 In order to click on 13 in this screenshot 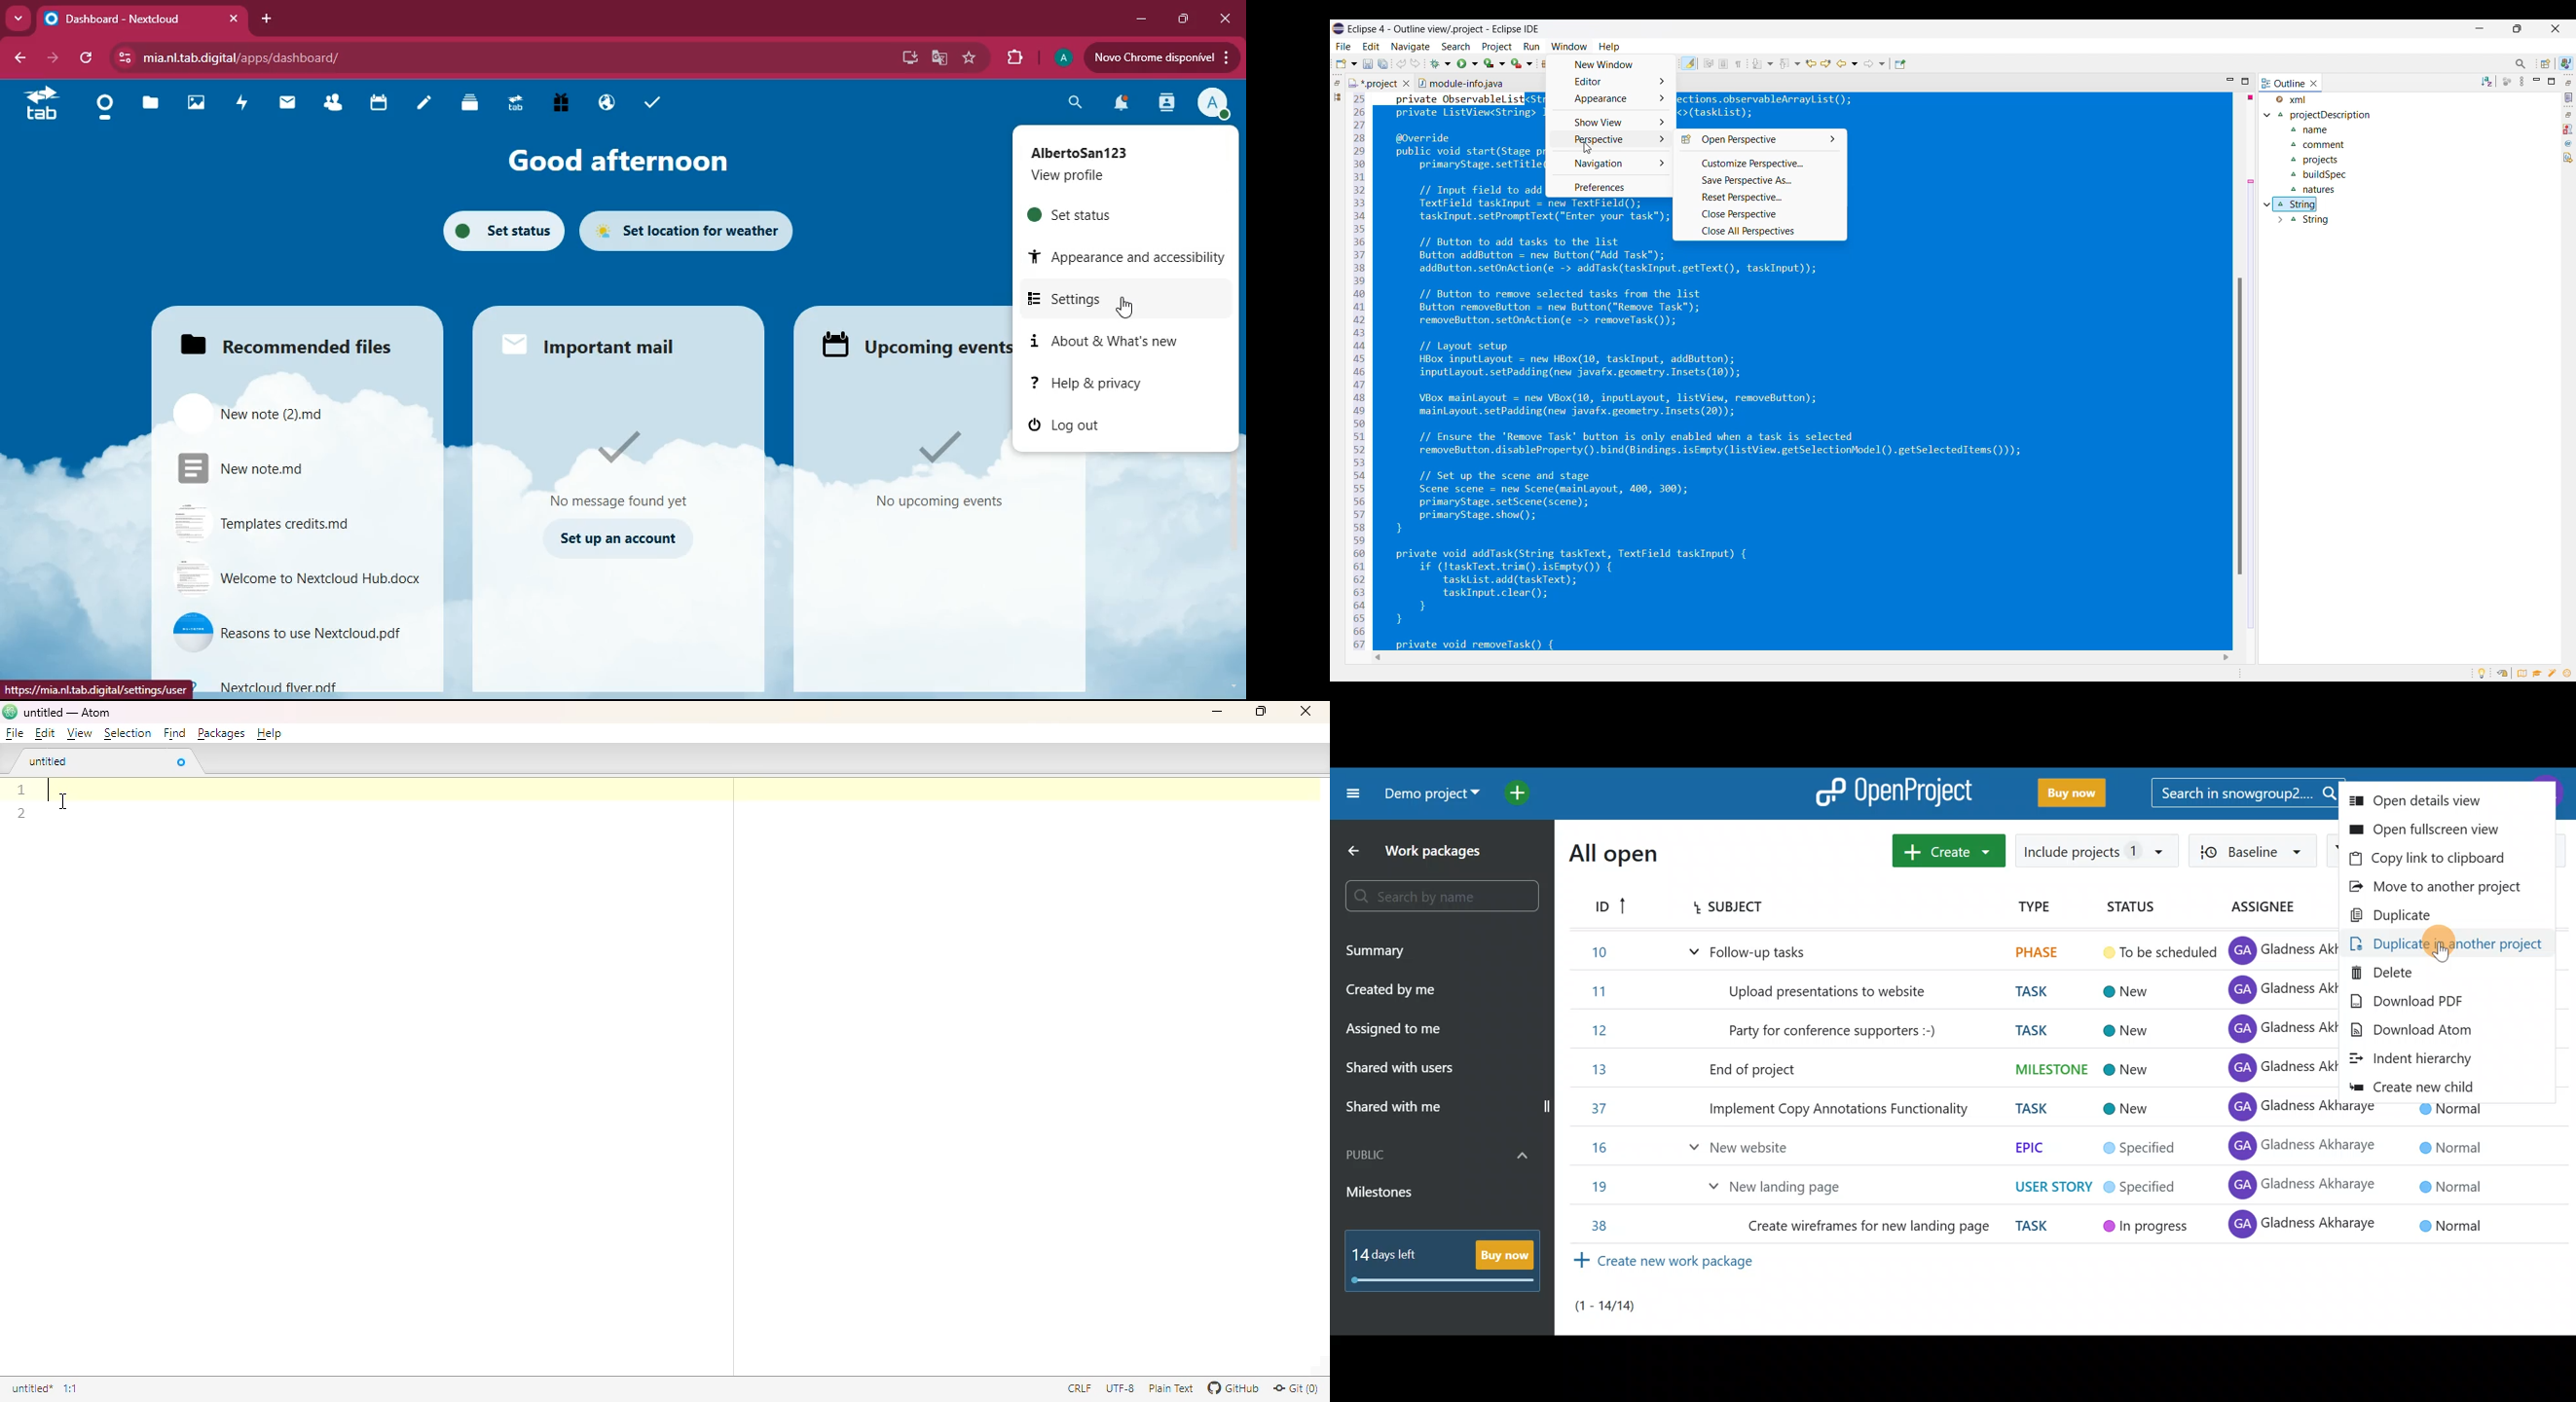, I will do `click(1593, 1070)`.